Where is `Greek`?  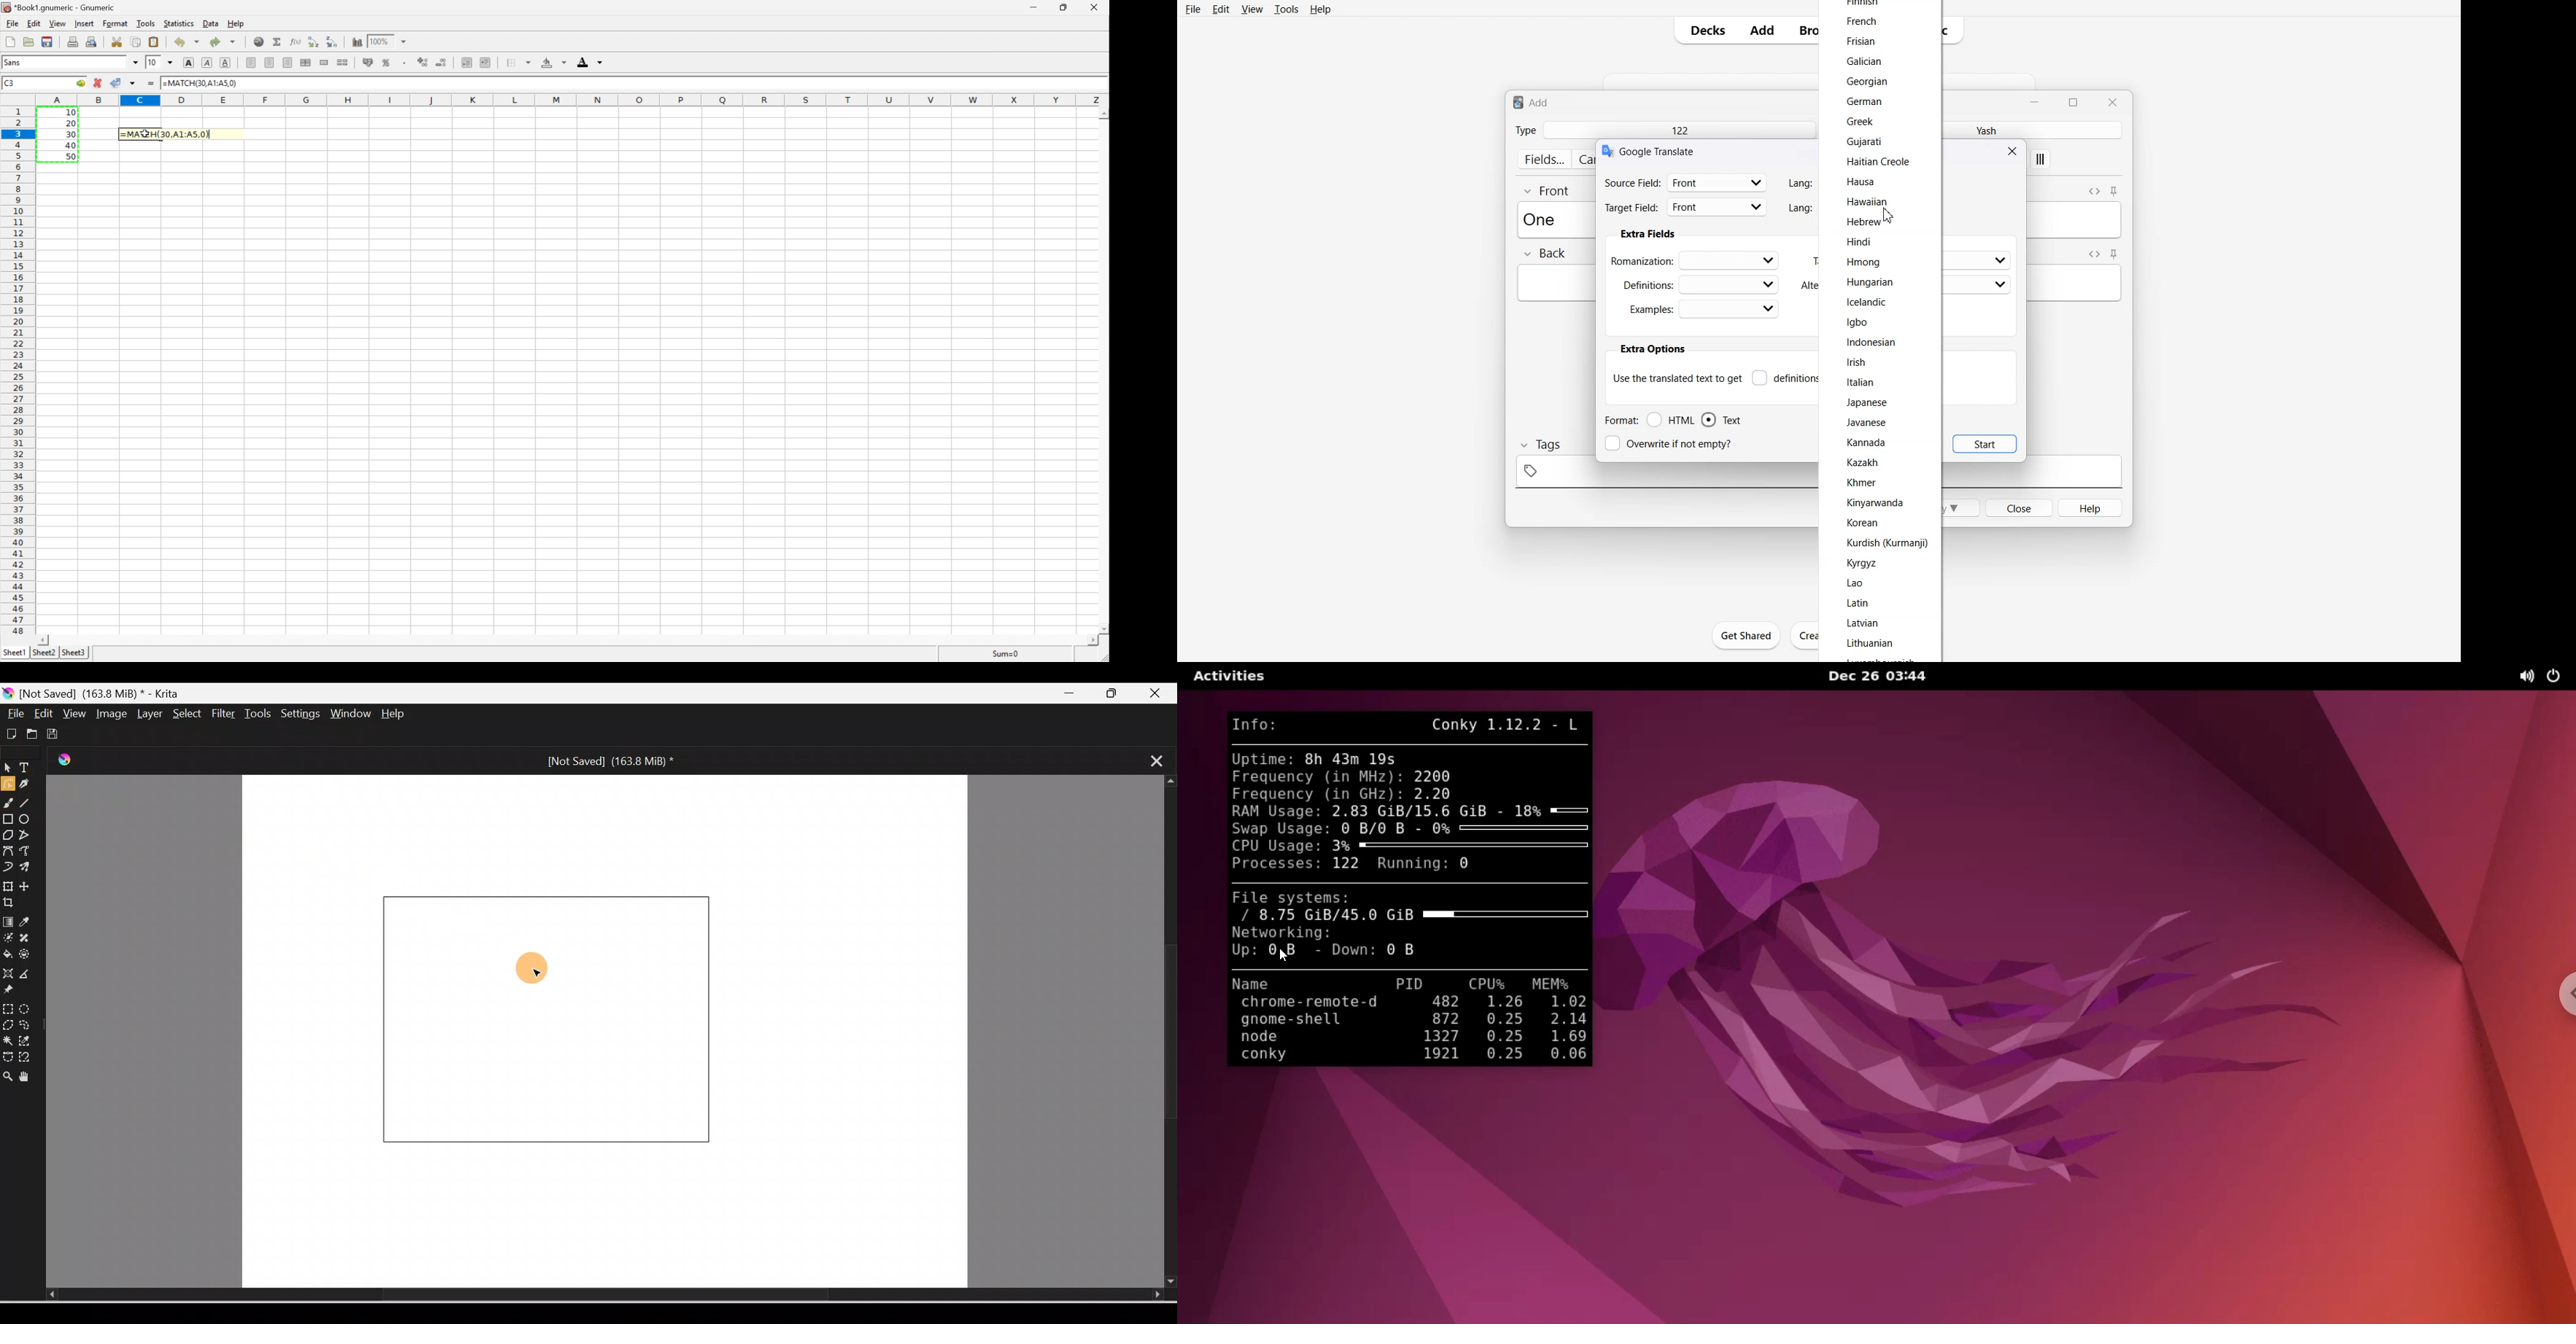
Greek is located at coordinates (1857, 121).